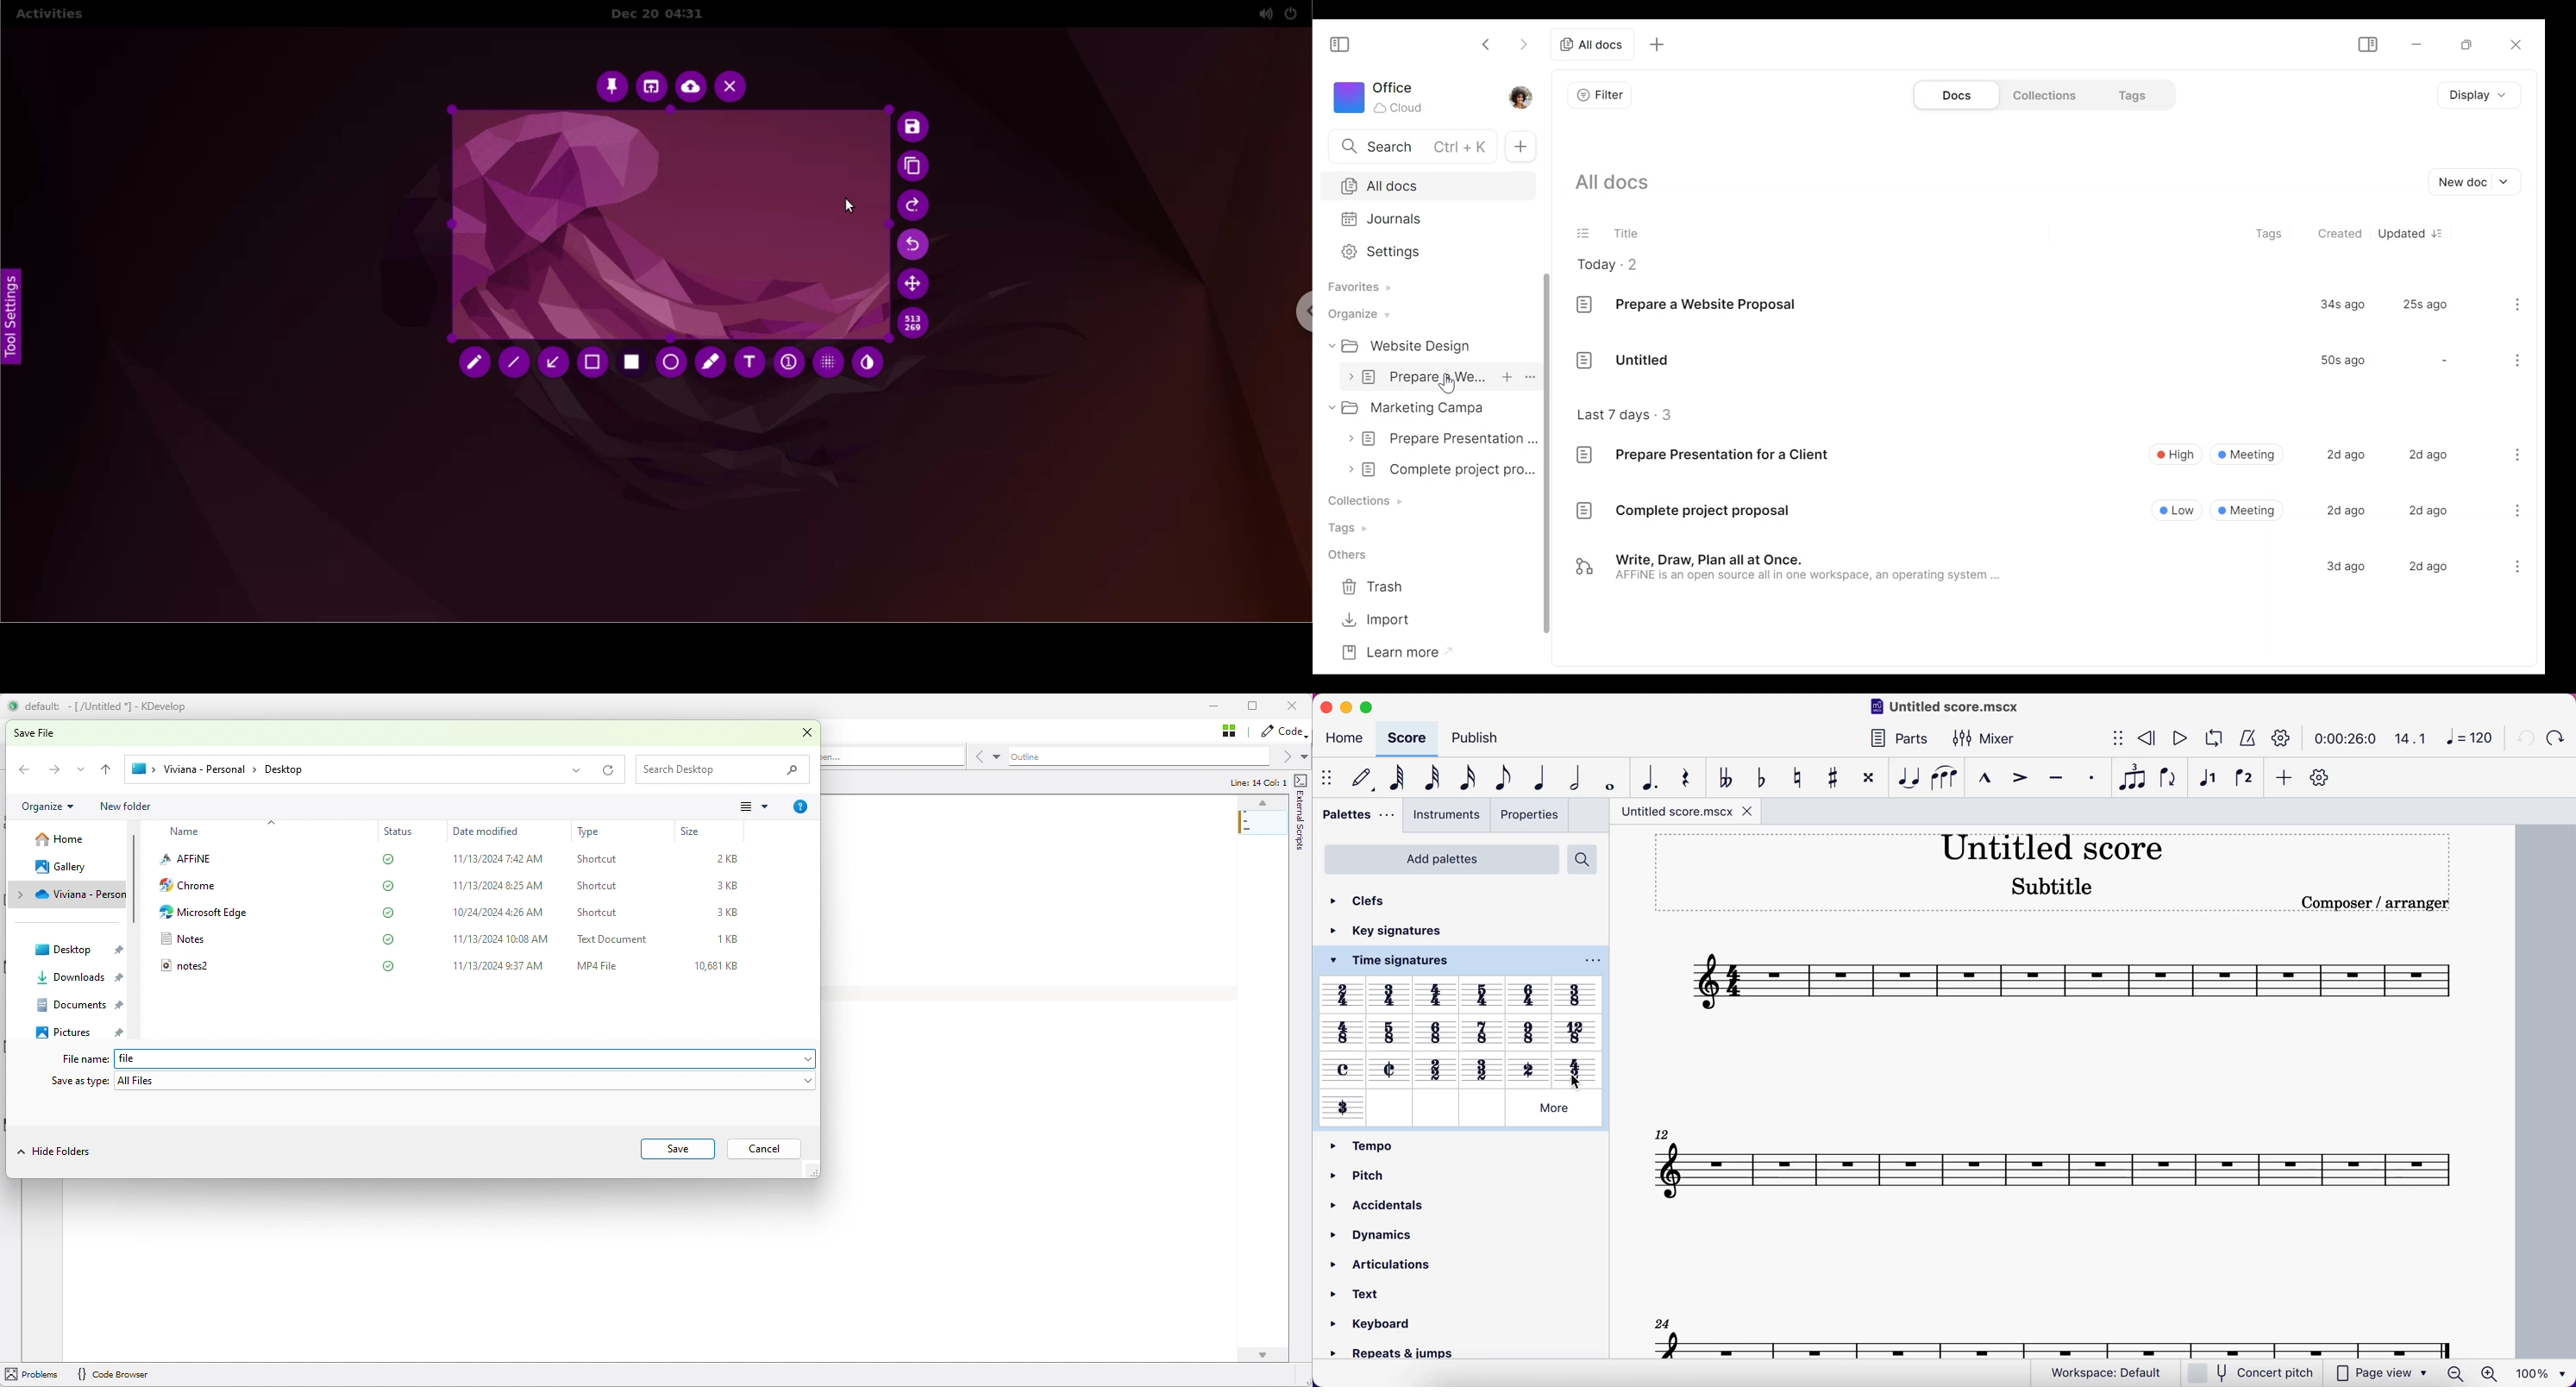  I want to click on eight note, so click(1497, 778).